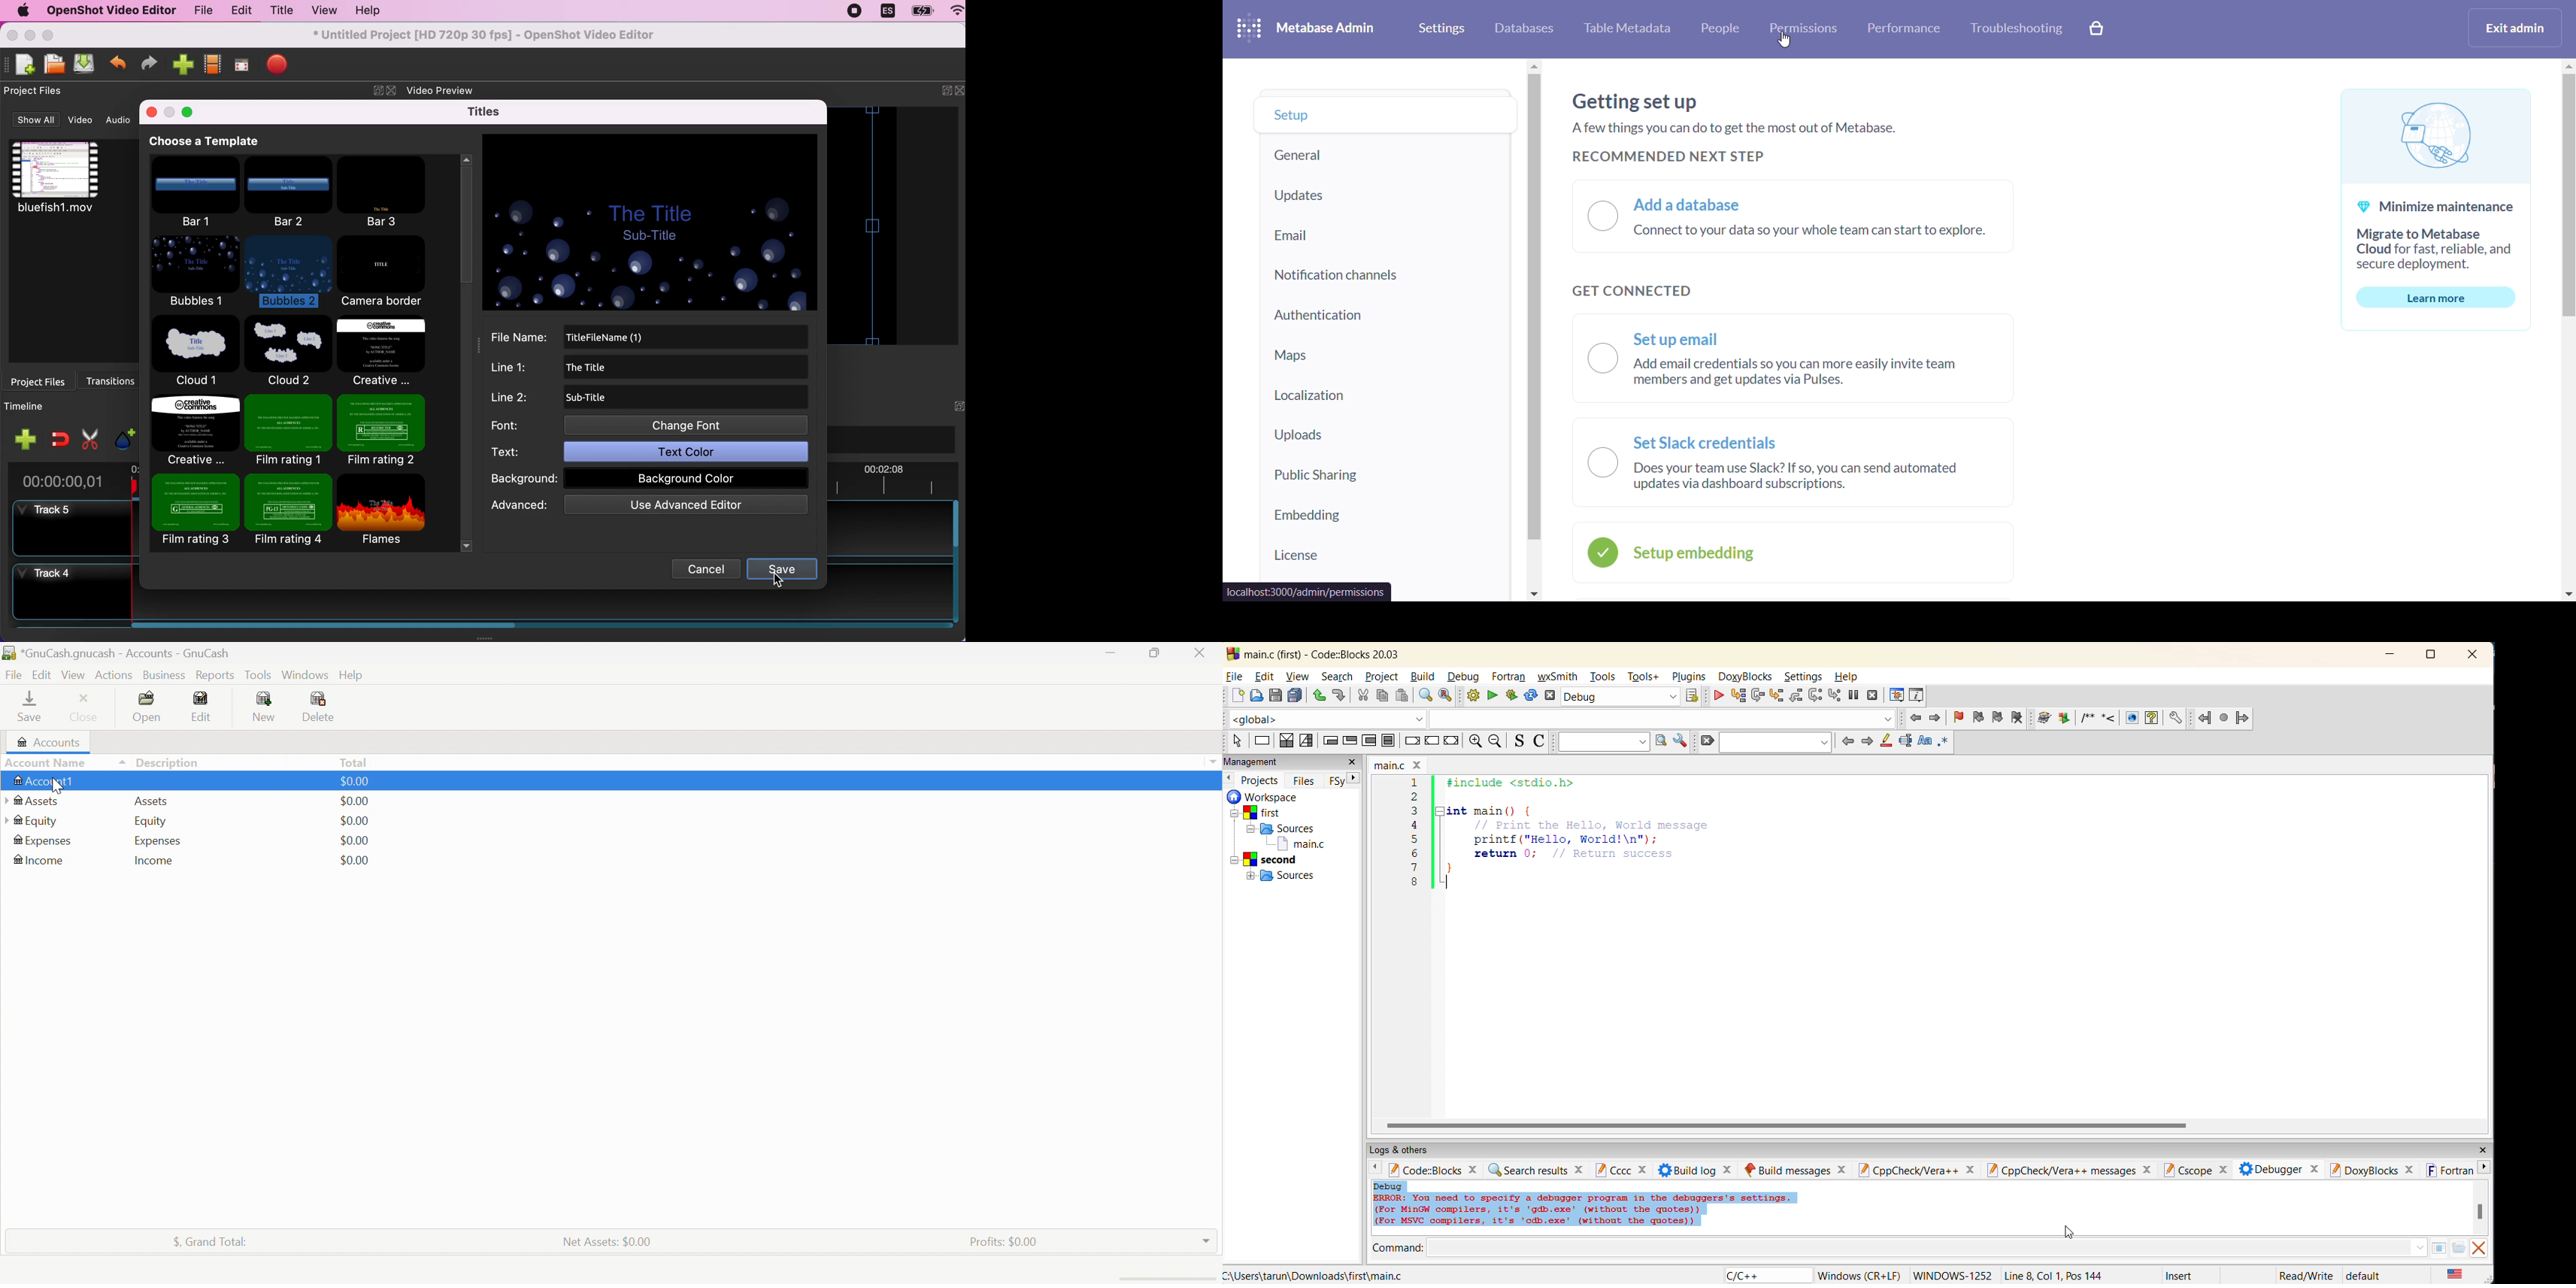  What do you see at coordinates (1397, 764) in the screenshot?
I see `filename` at bounding box center [1397, 764].